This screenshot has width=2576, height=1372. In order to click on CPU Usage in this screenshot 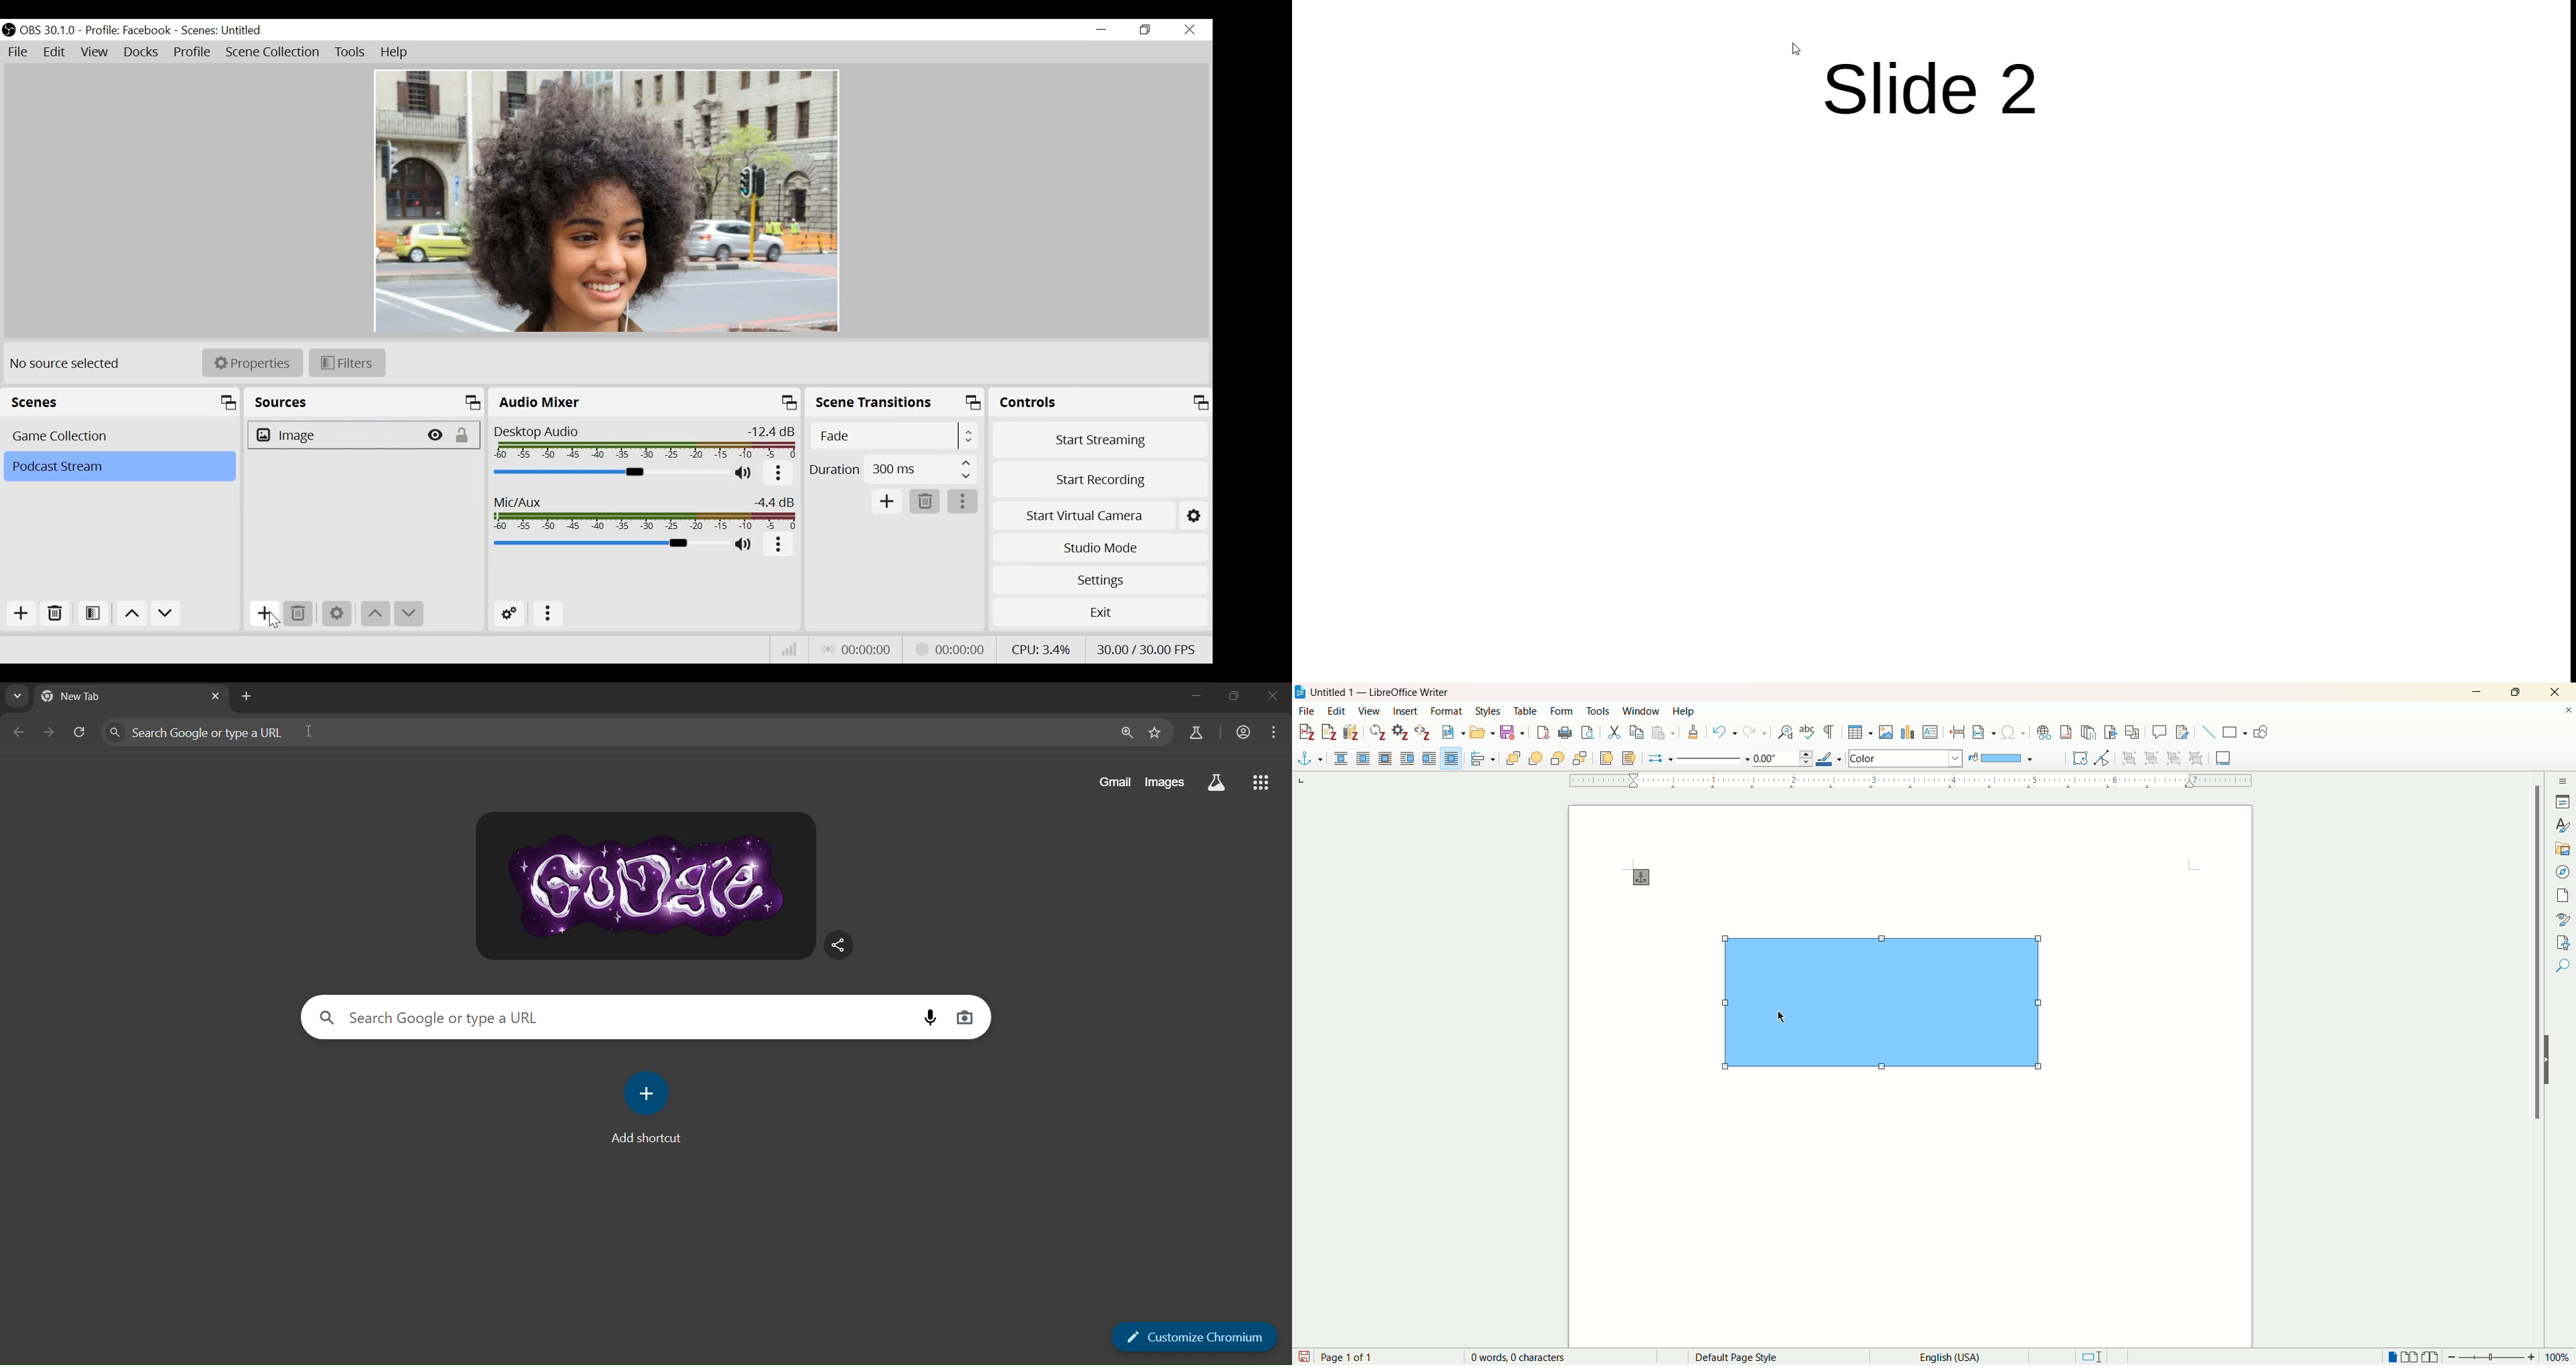, I will do `click(1039, 648)`.